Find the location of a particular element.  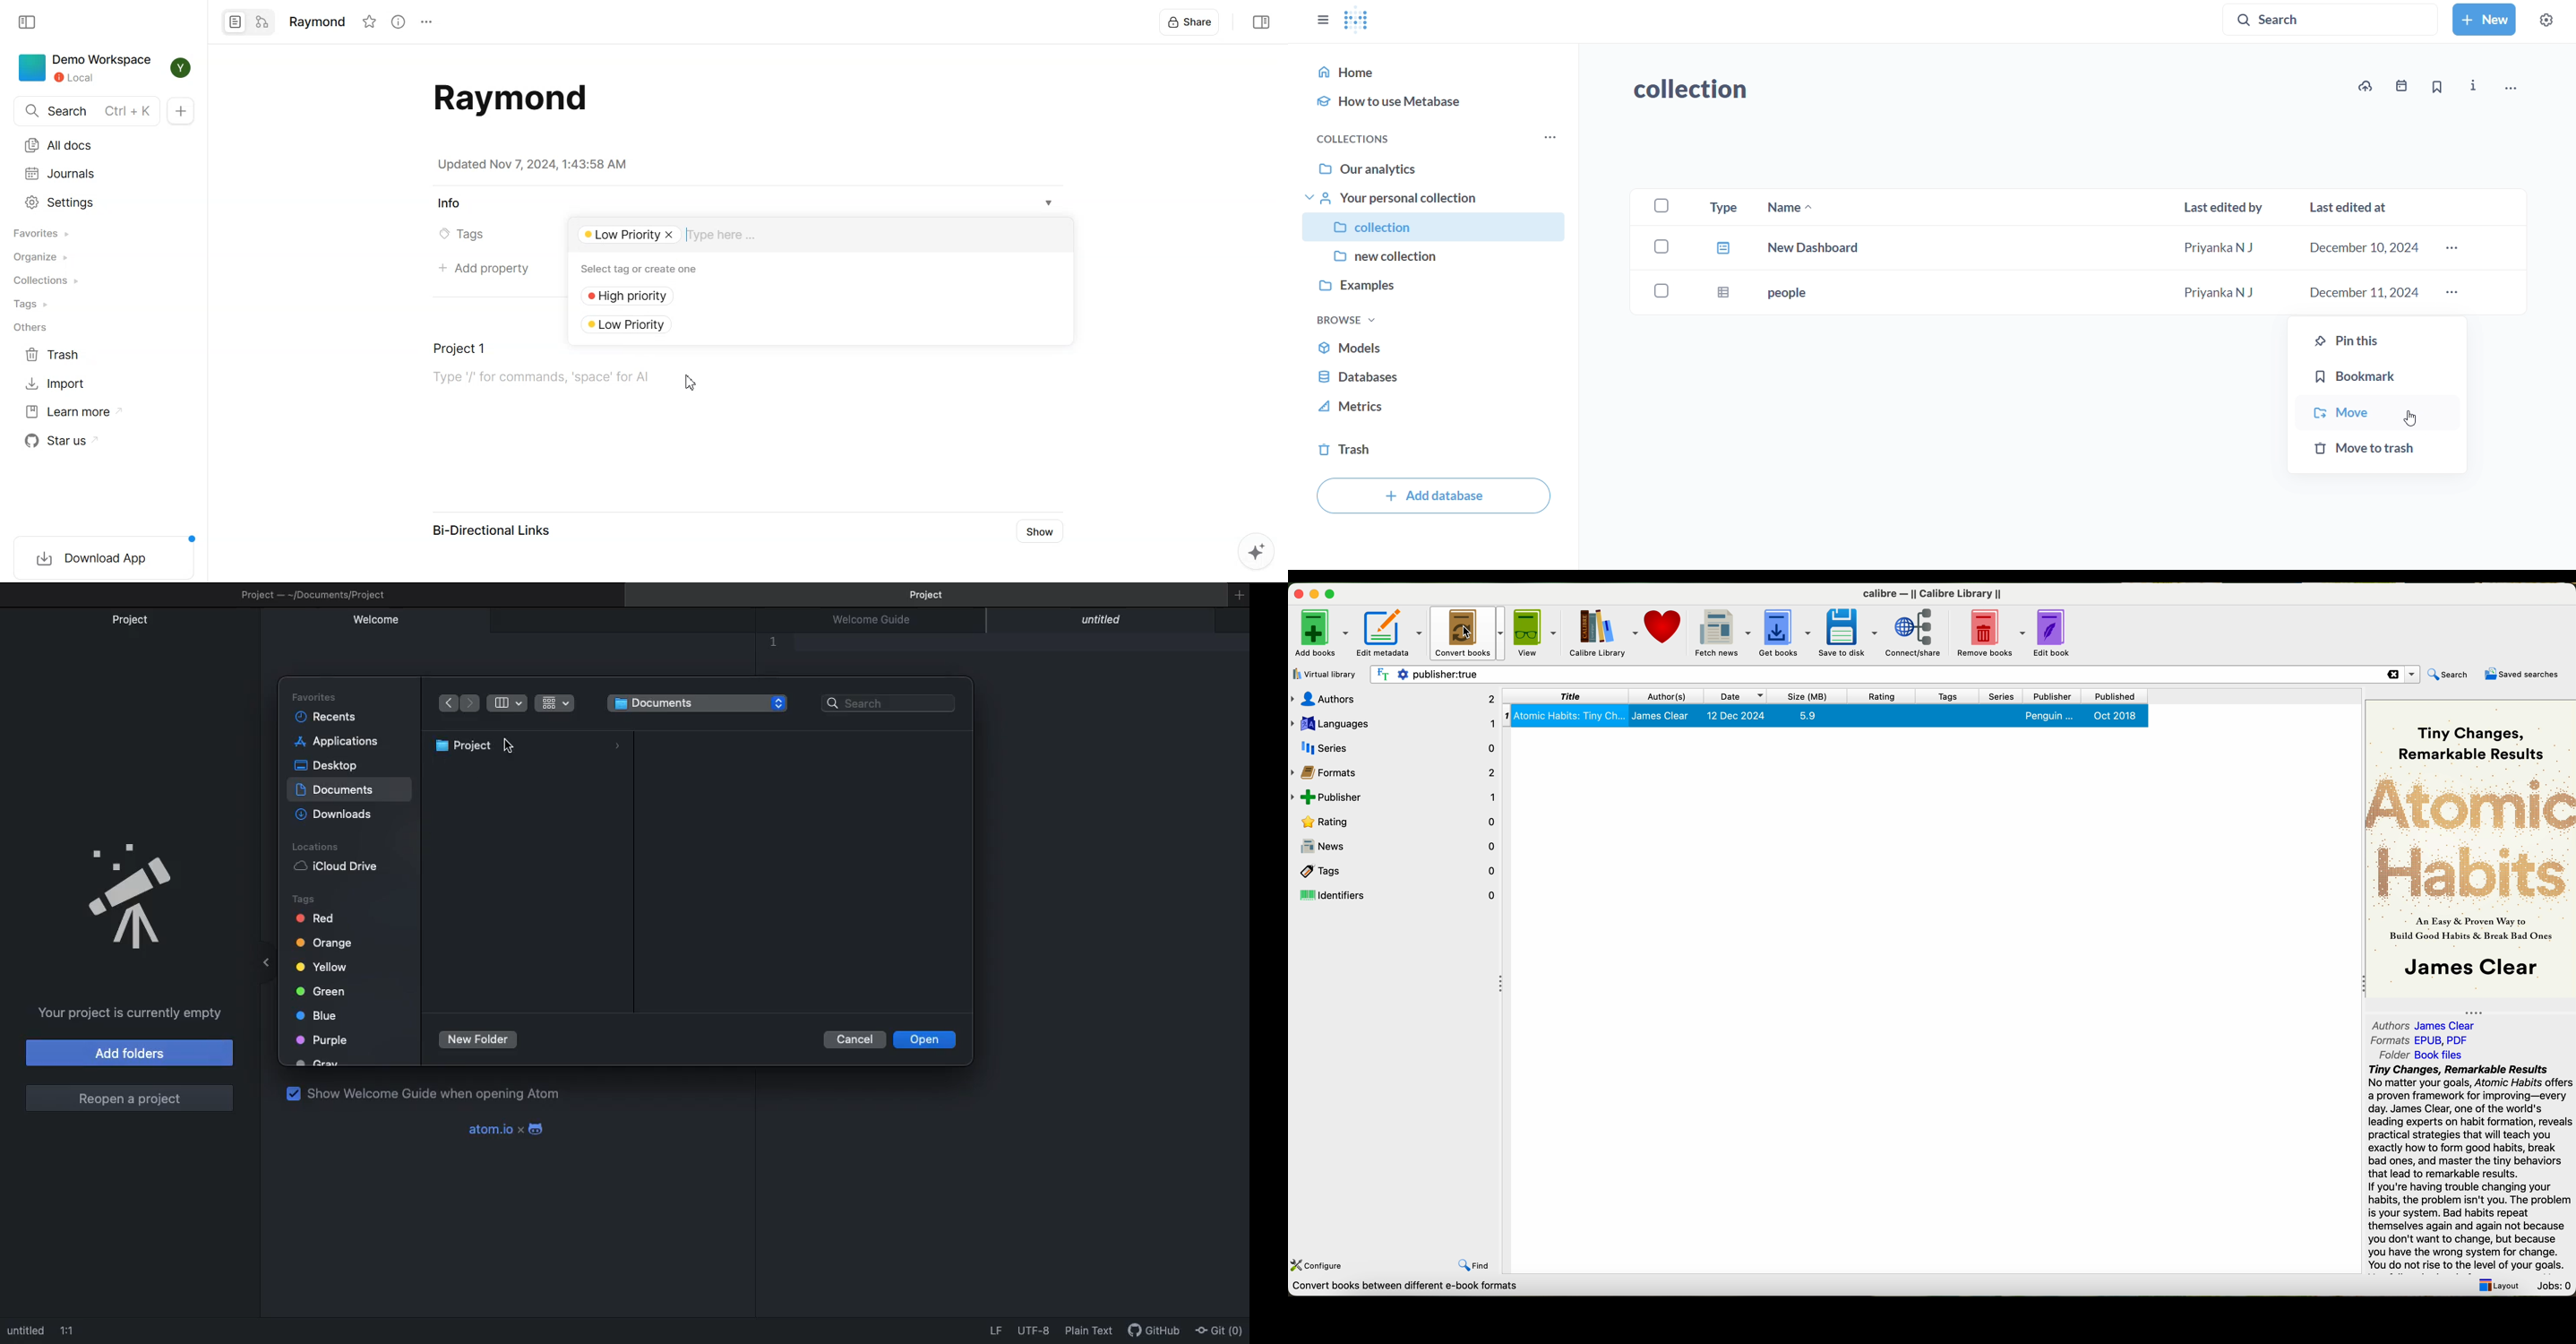

Tags is located at coordinates (34, 304).